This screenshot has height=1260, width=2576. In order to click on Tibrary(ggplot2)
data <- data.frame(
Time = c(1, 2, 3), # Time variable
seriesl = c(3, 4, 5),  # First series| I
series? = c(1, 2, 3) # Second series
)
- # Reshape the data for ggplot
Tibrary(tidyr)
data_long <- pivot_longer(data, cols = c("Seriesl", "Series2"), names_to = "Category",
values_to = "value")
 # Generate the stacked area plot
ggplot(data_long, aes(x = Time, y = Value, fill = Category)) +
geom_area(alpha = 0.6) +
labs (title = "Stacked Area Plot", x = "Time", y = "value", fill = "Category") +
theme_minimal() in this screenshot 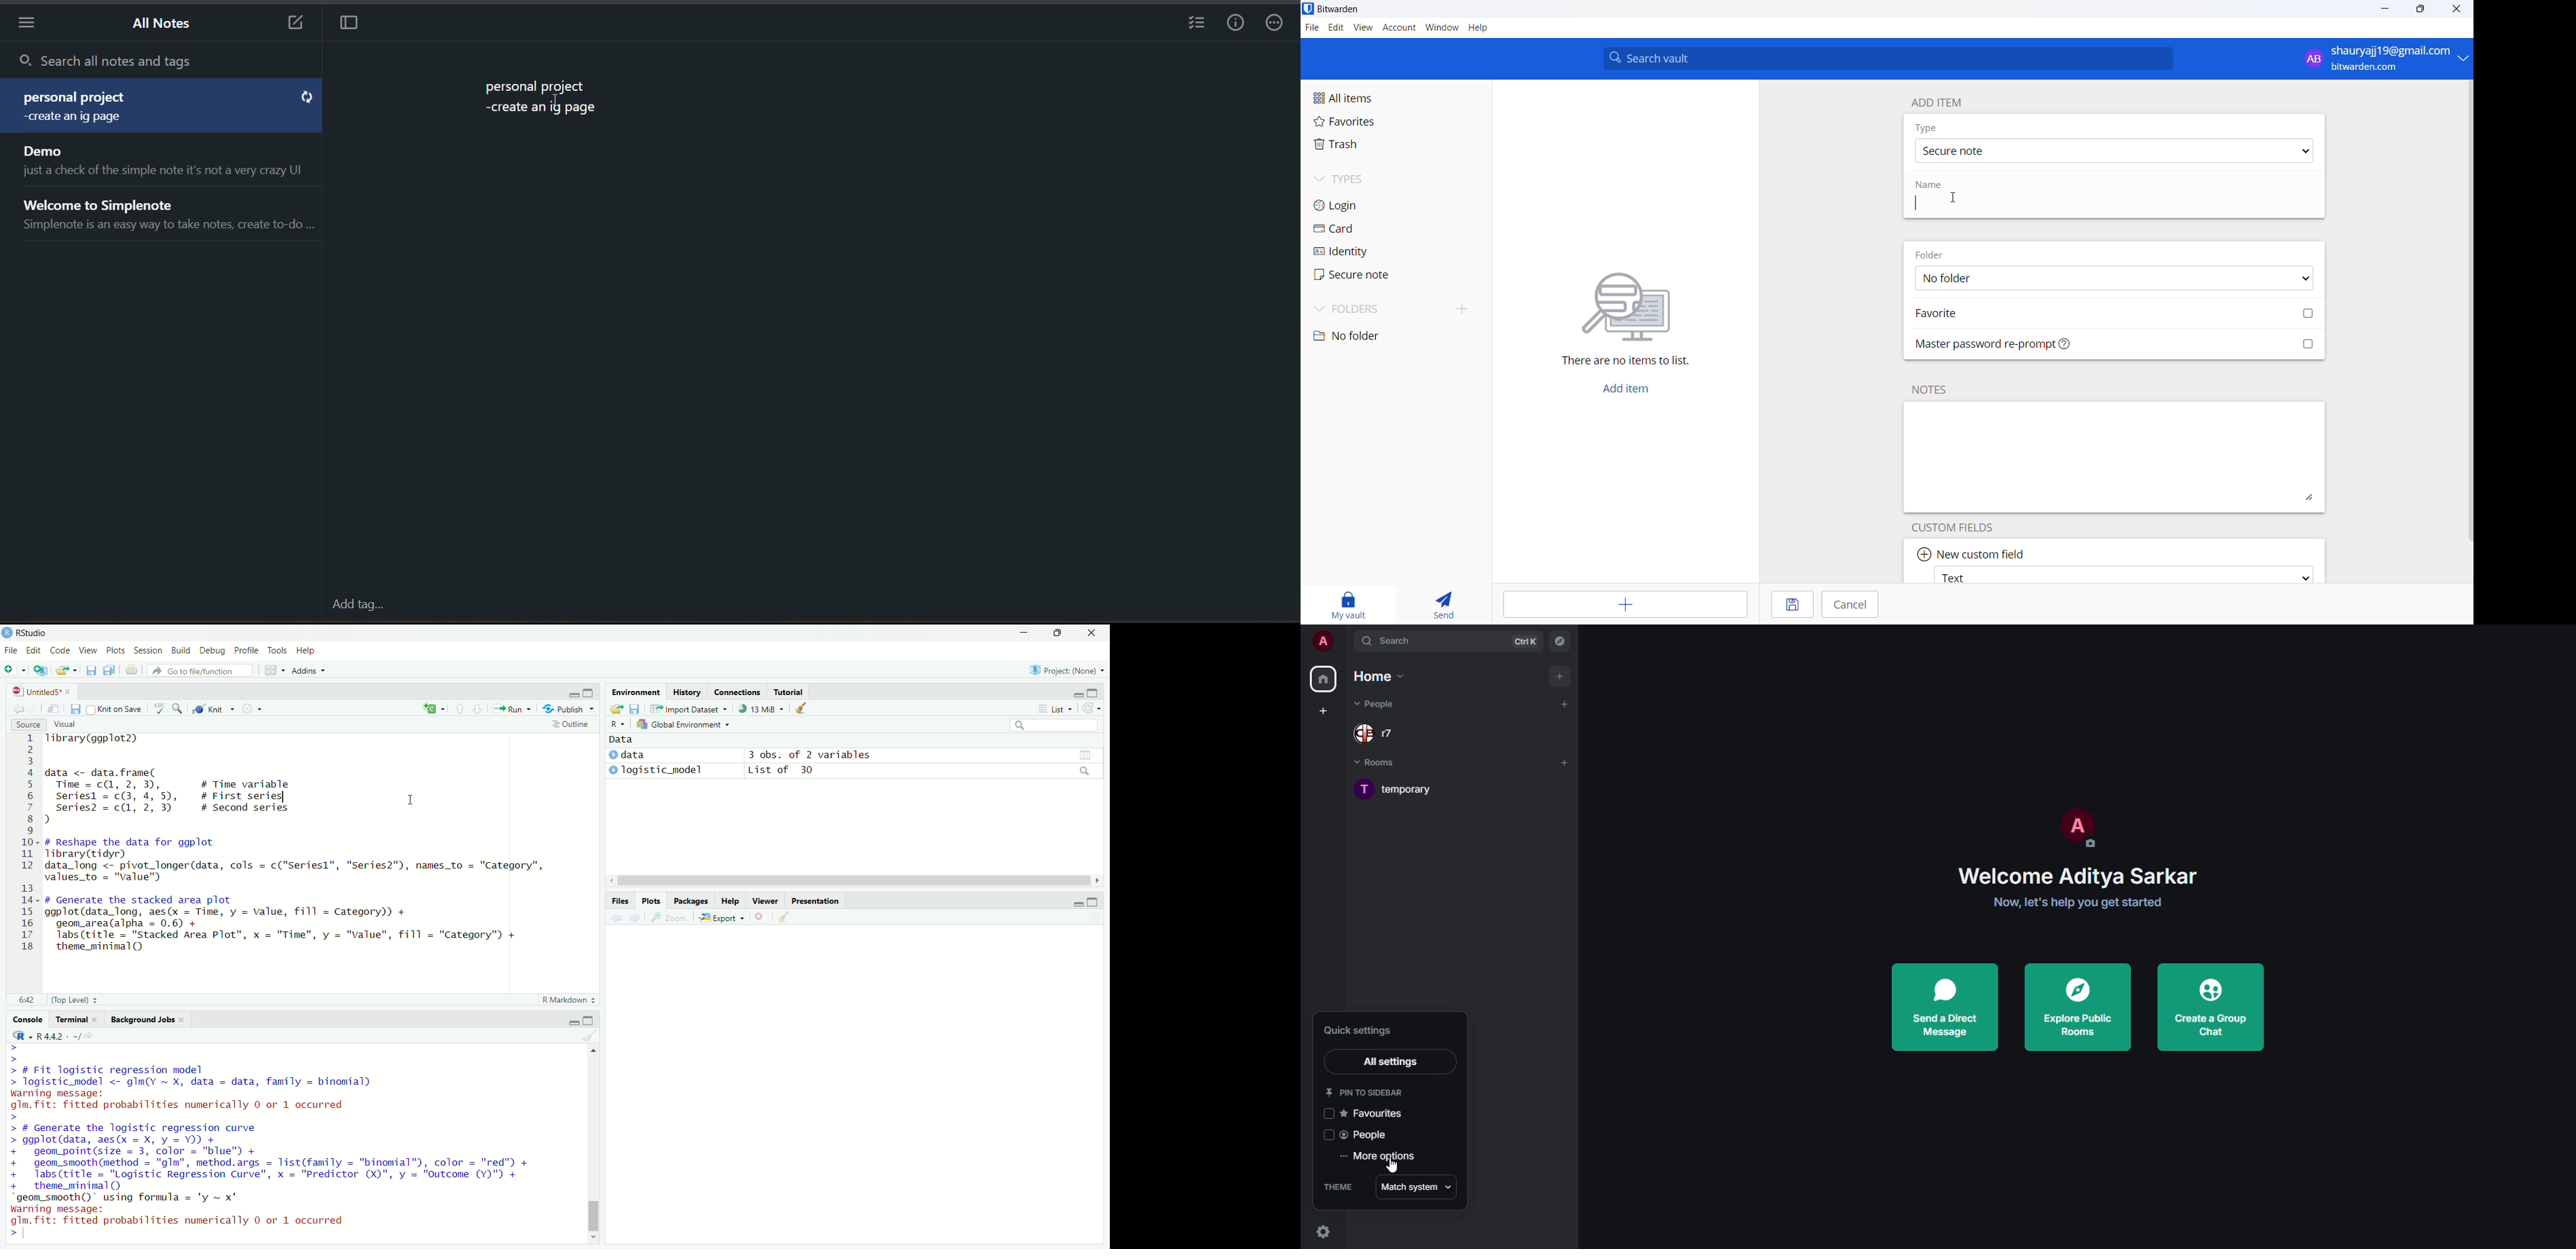, I will do `click(325, 845)`.